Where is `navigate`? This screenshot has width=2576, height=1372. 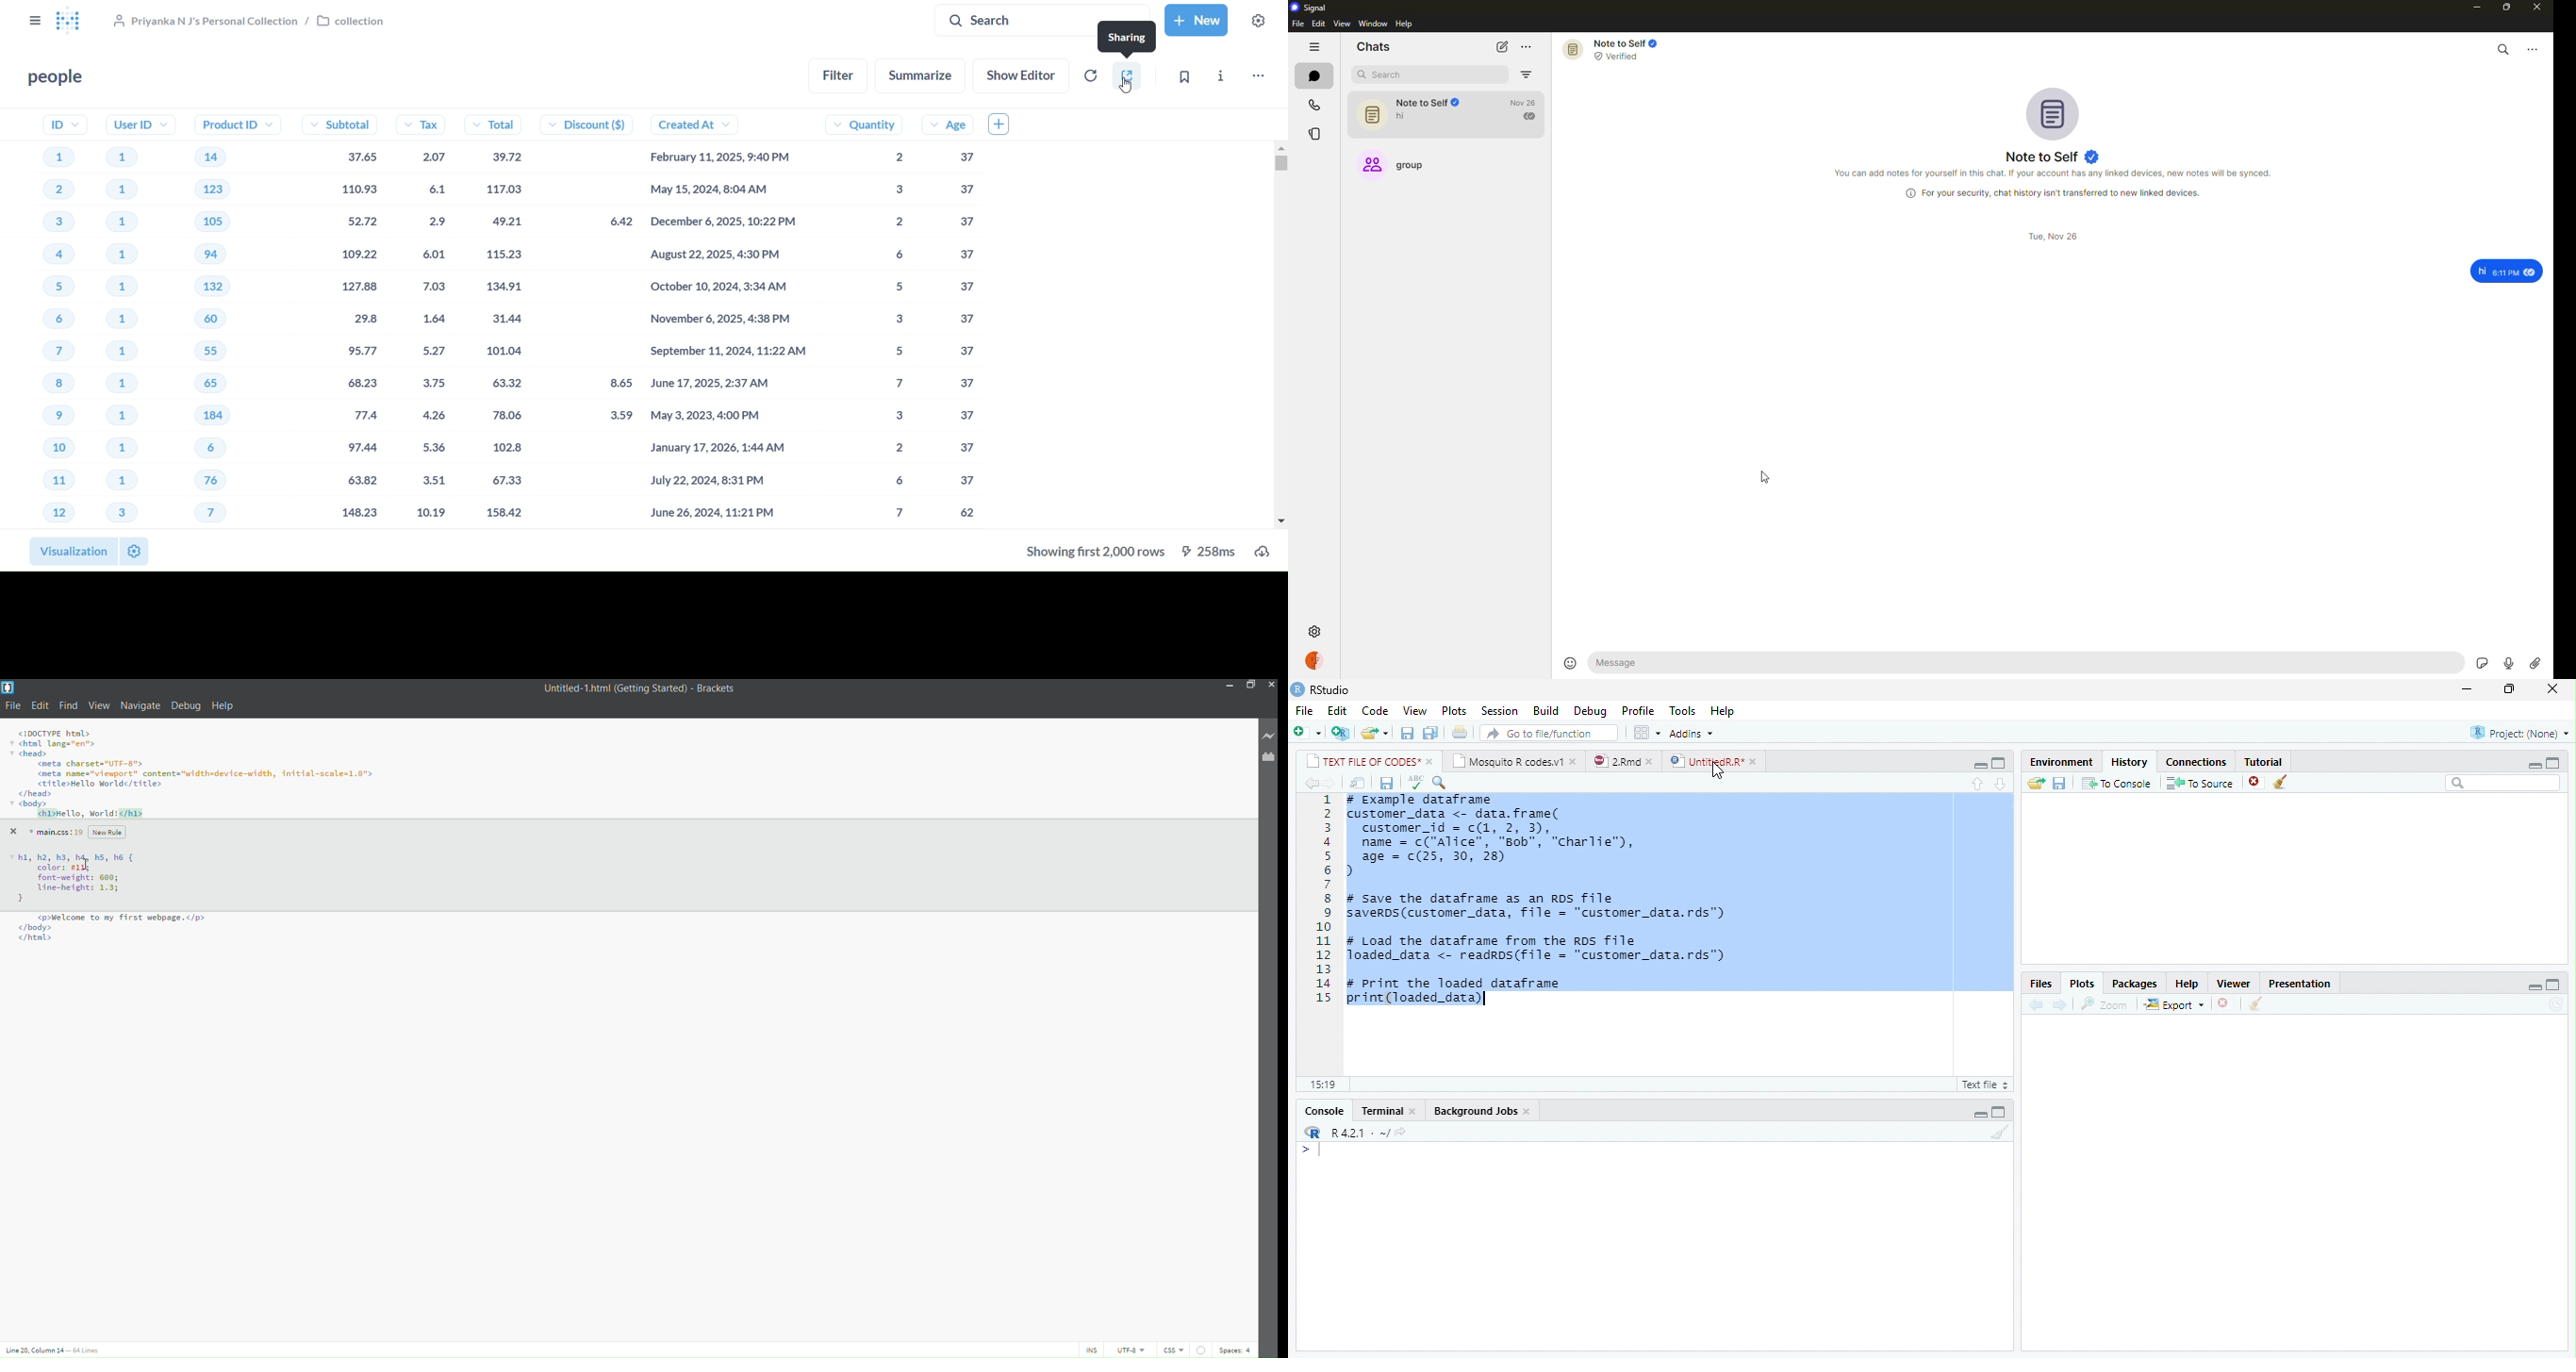 navigate is located at coordinates (140, 704).